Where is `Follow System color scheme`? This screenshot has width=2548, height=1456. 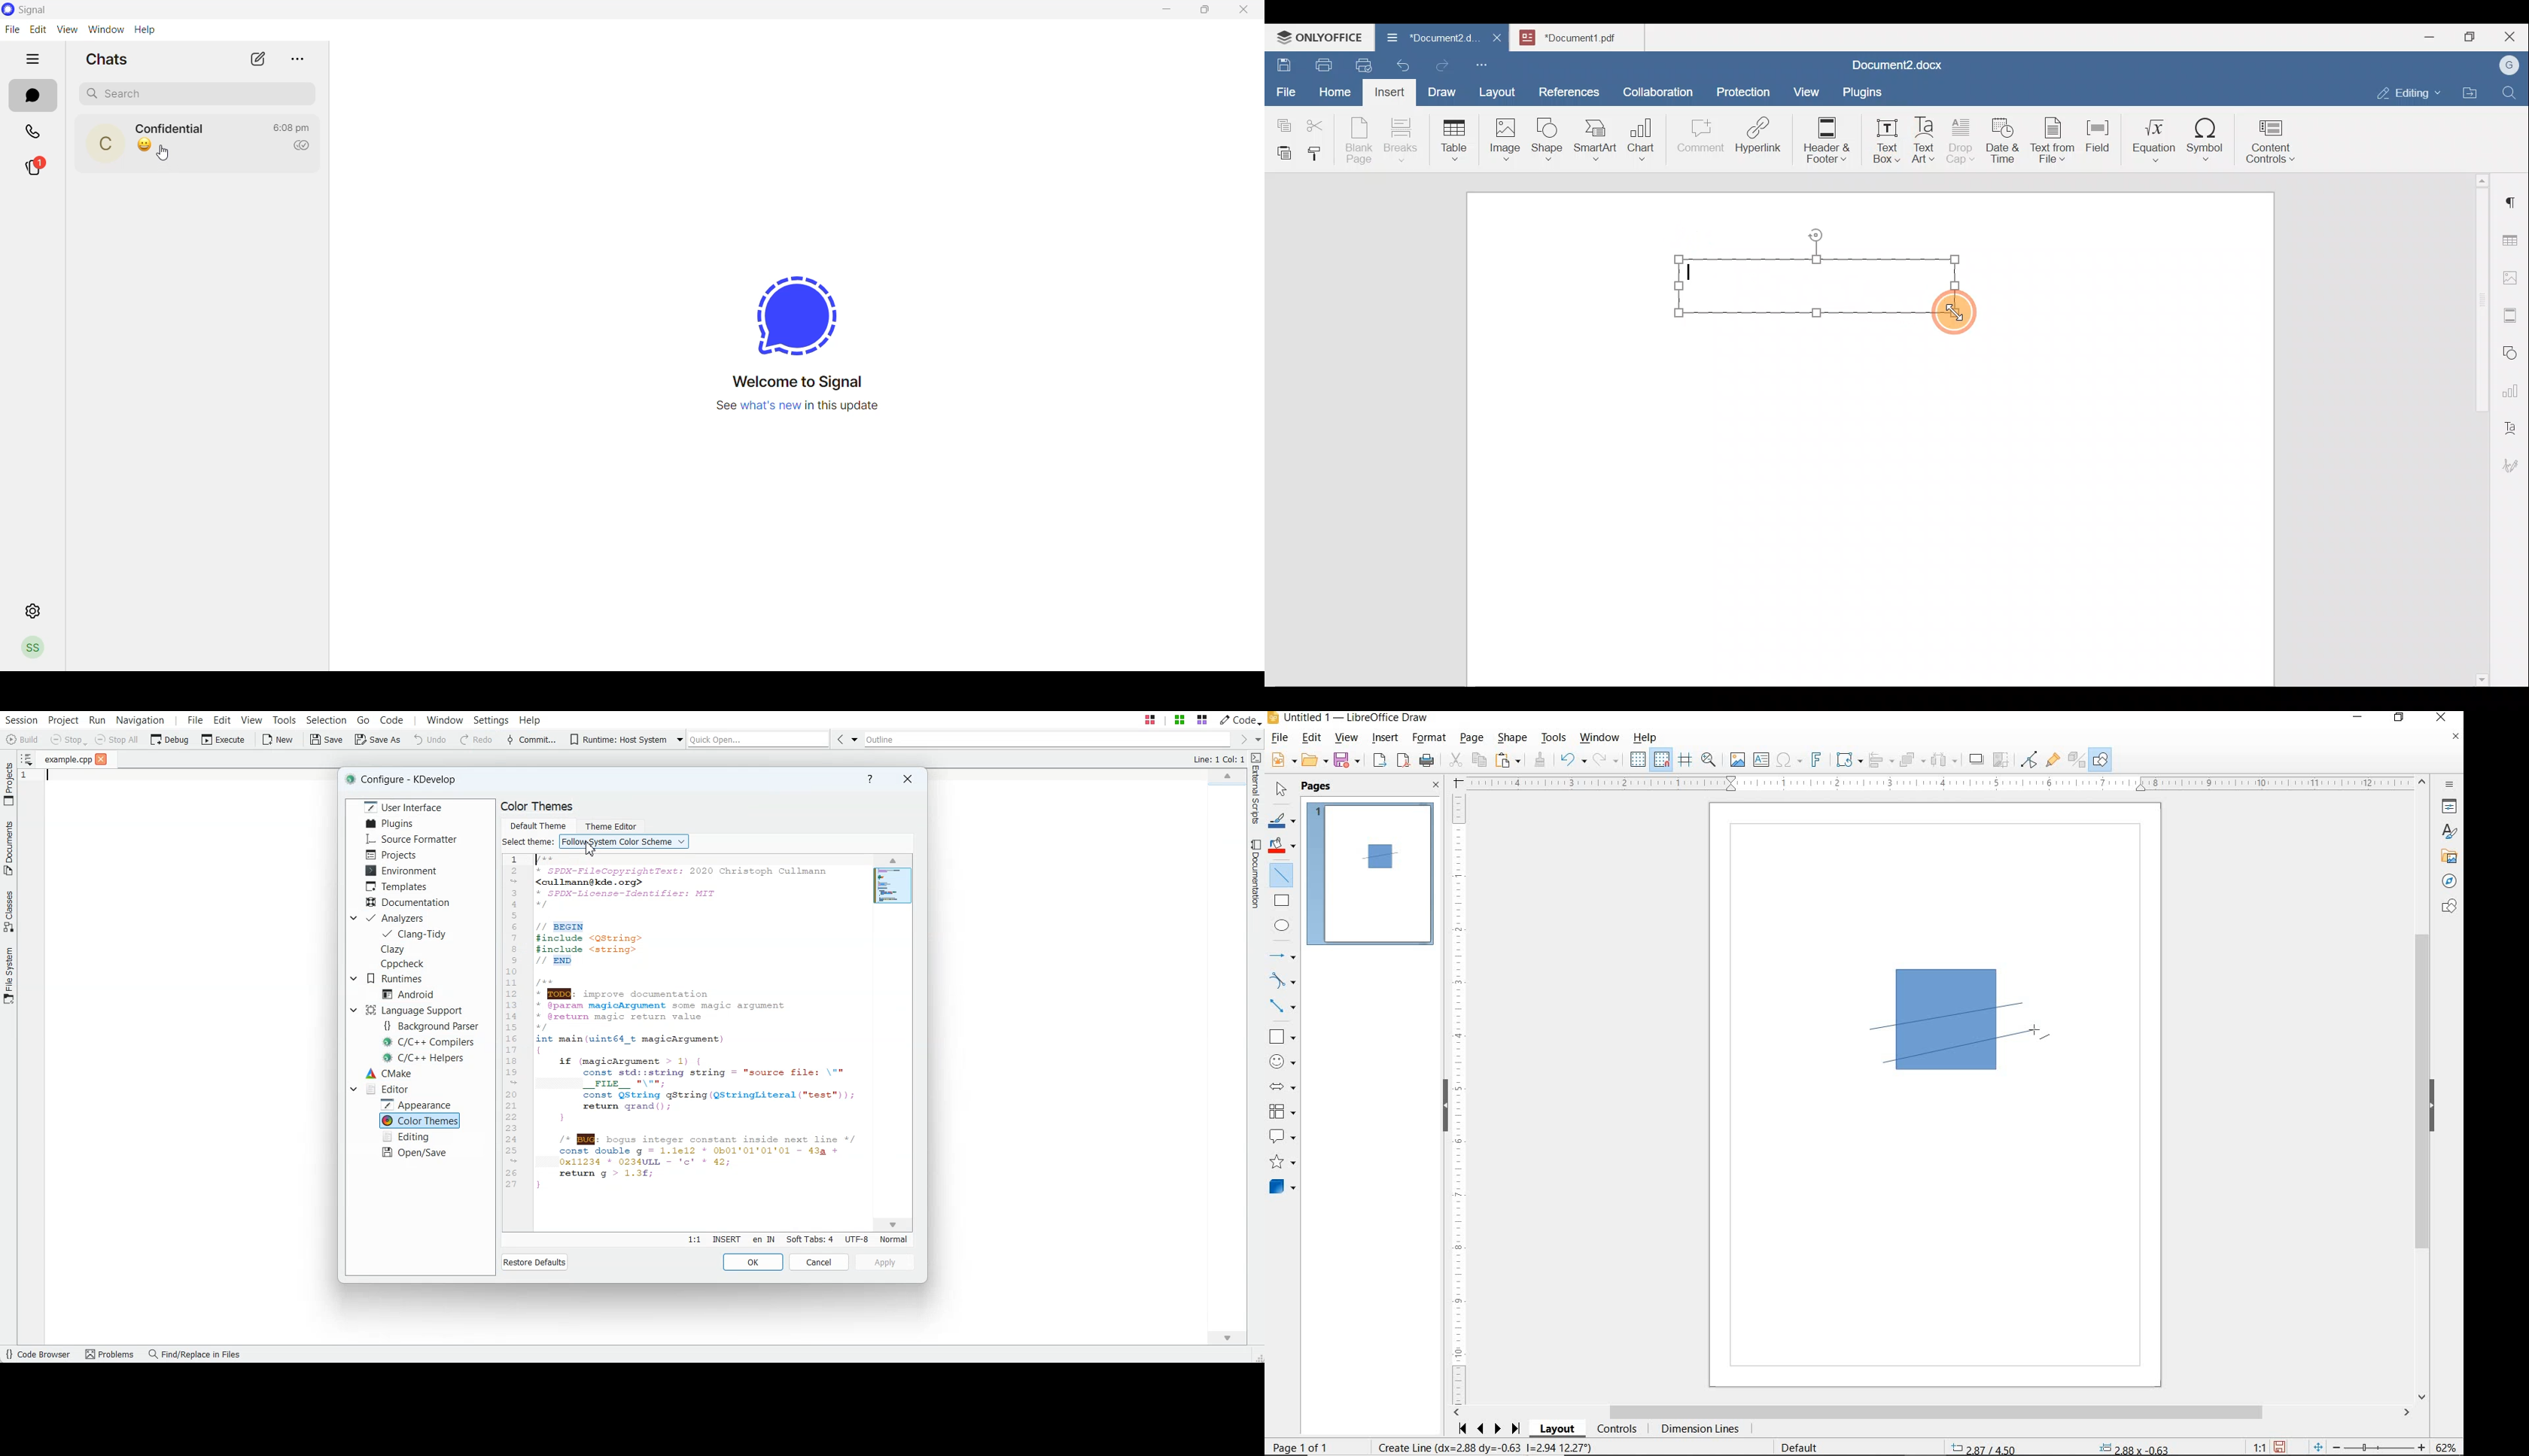
Follow System color scheme is located at coordinates (624, 841).